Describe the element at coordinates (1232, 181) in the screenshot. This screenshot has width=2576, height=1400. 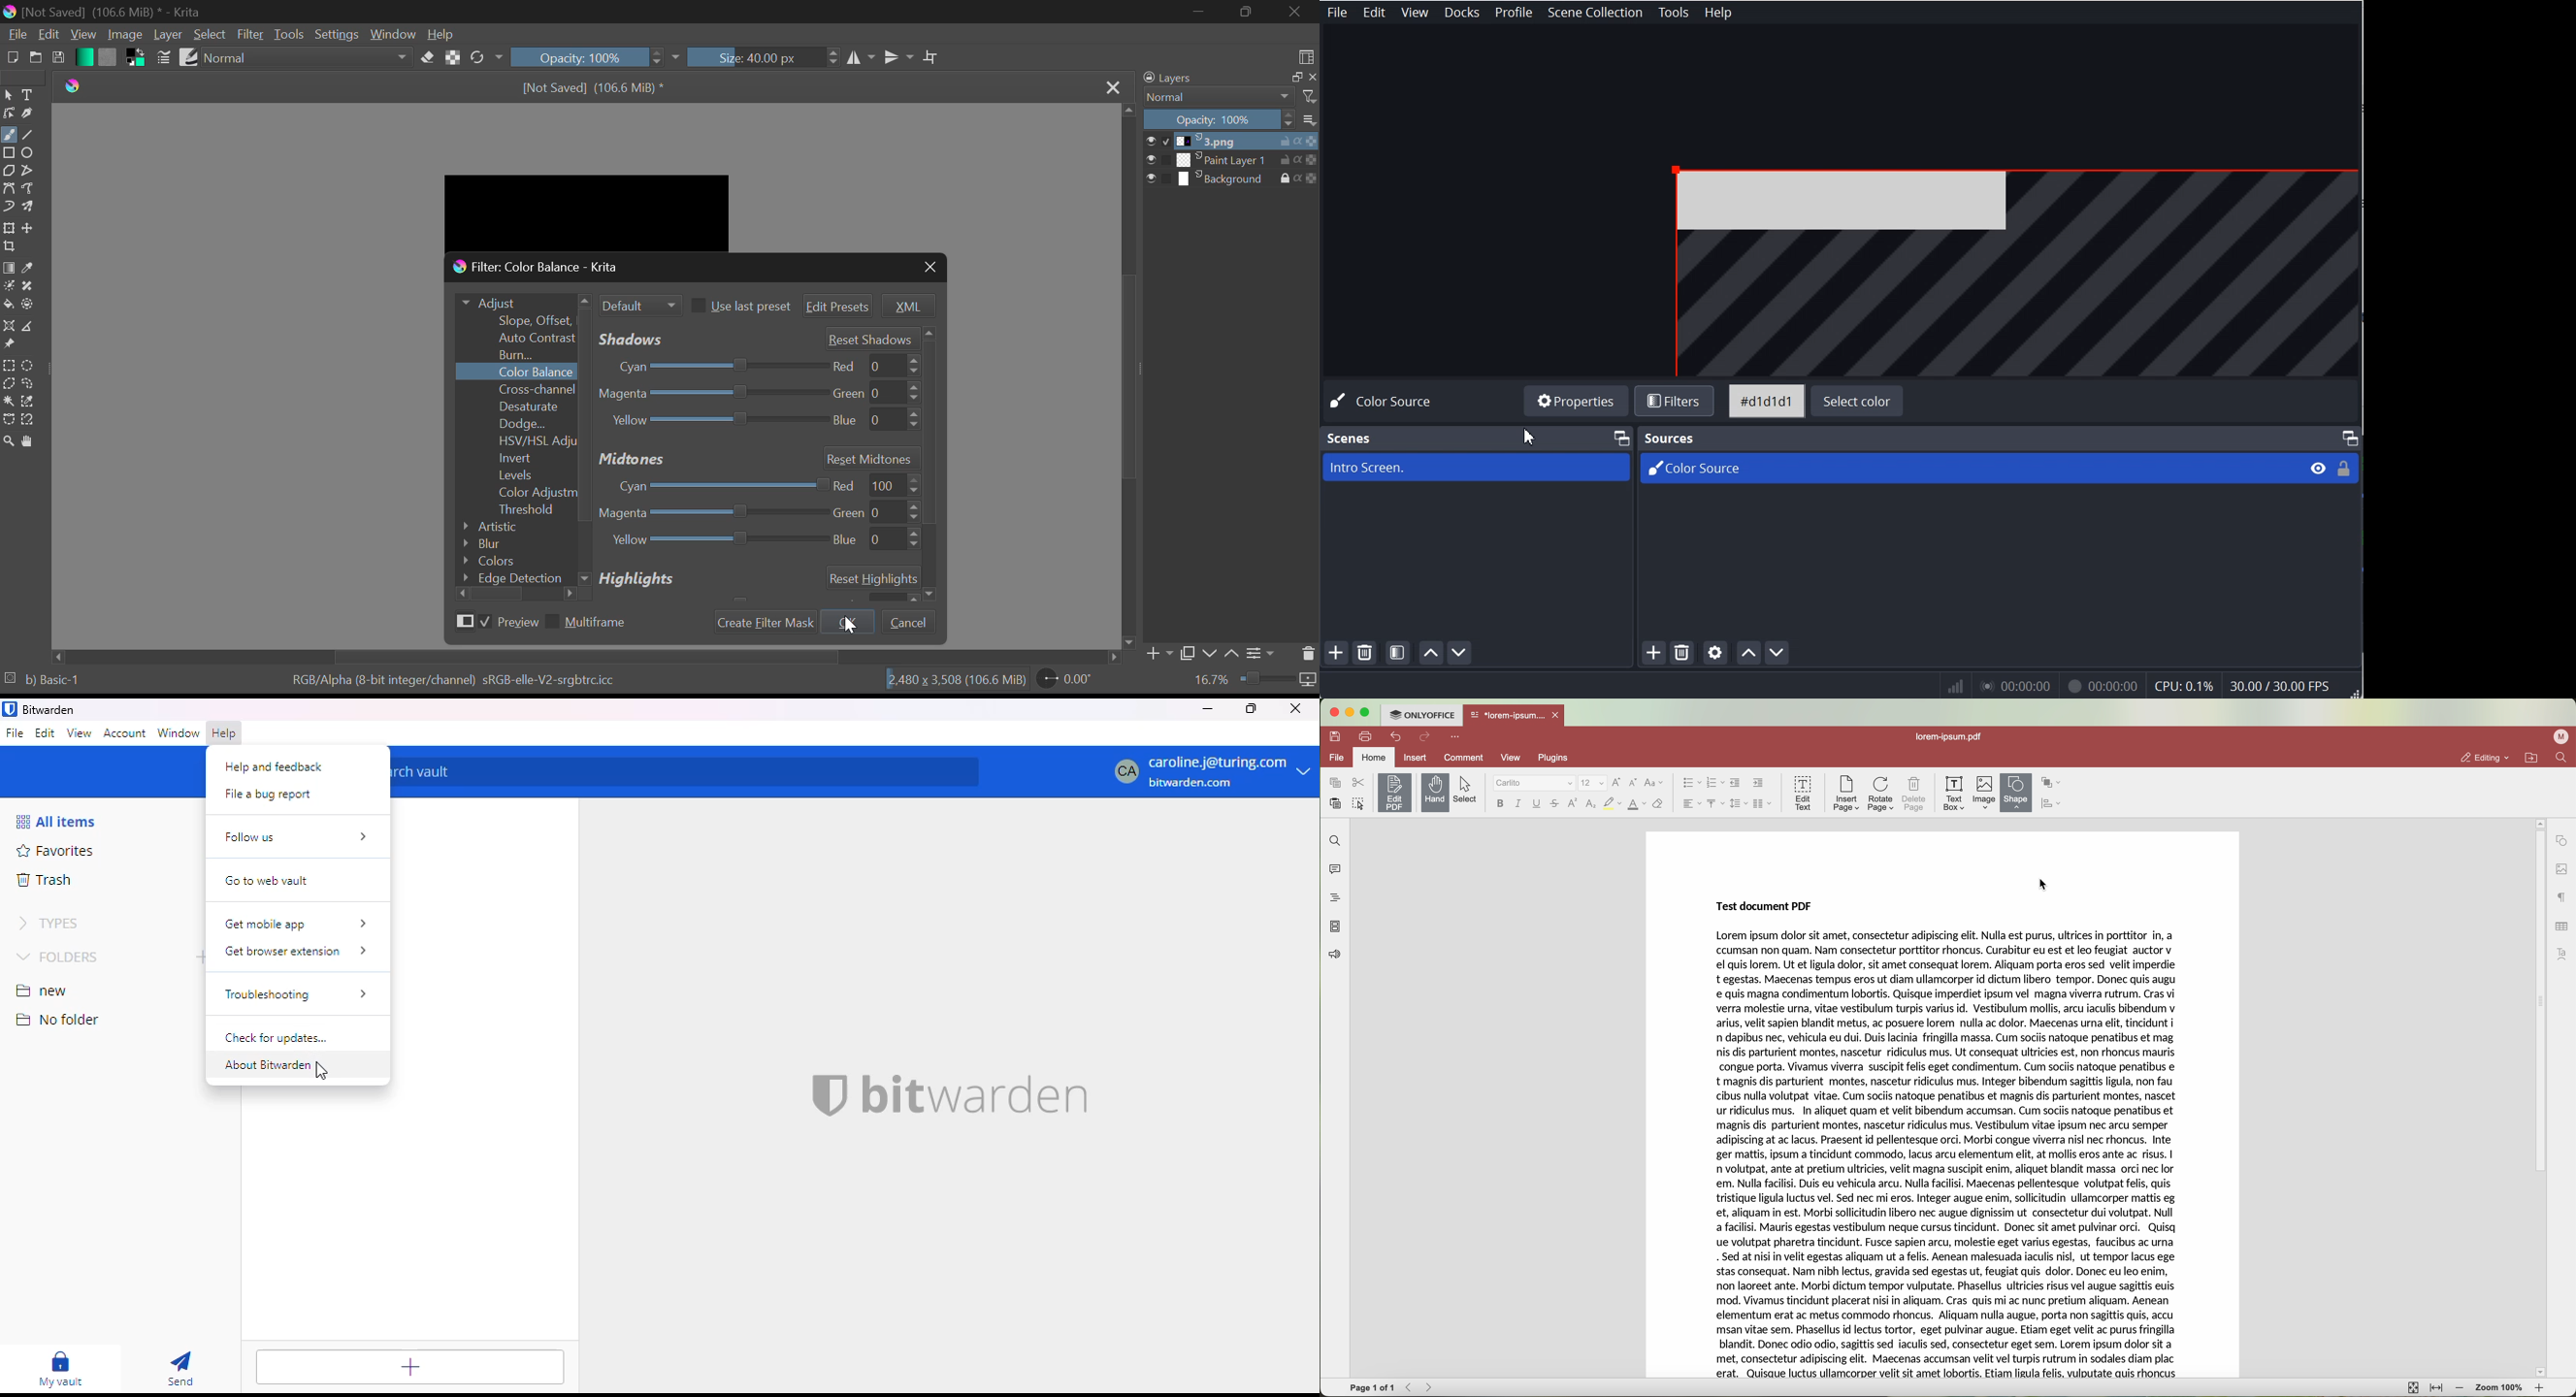
I see `Background` at that location.